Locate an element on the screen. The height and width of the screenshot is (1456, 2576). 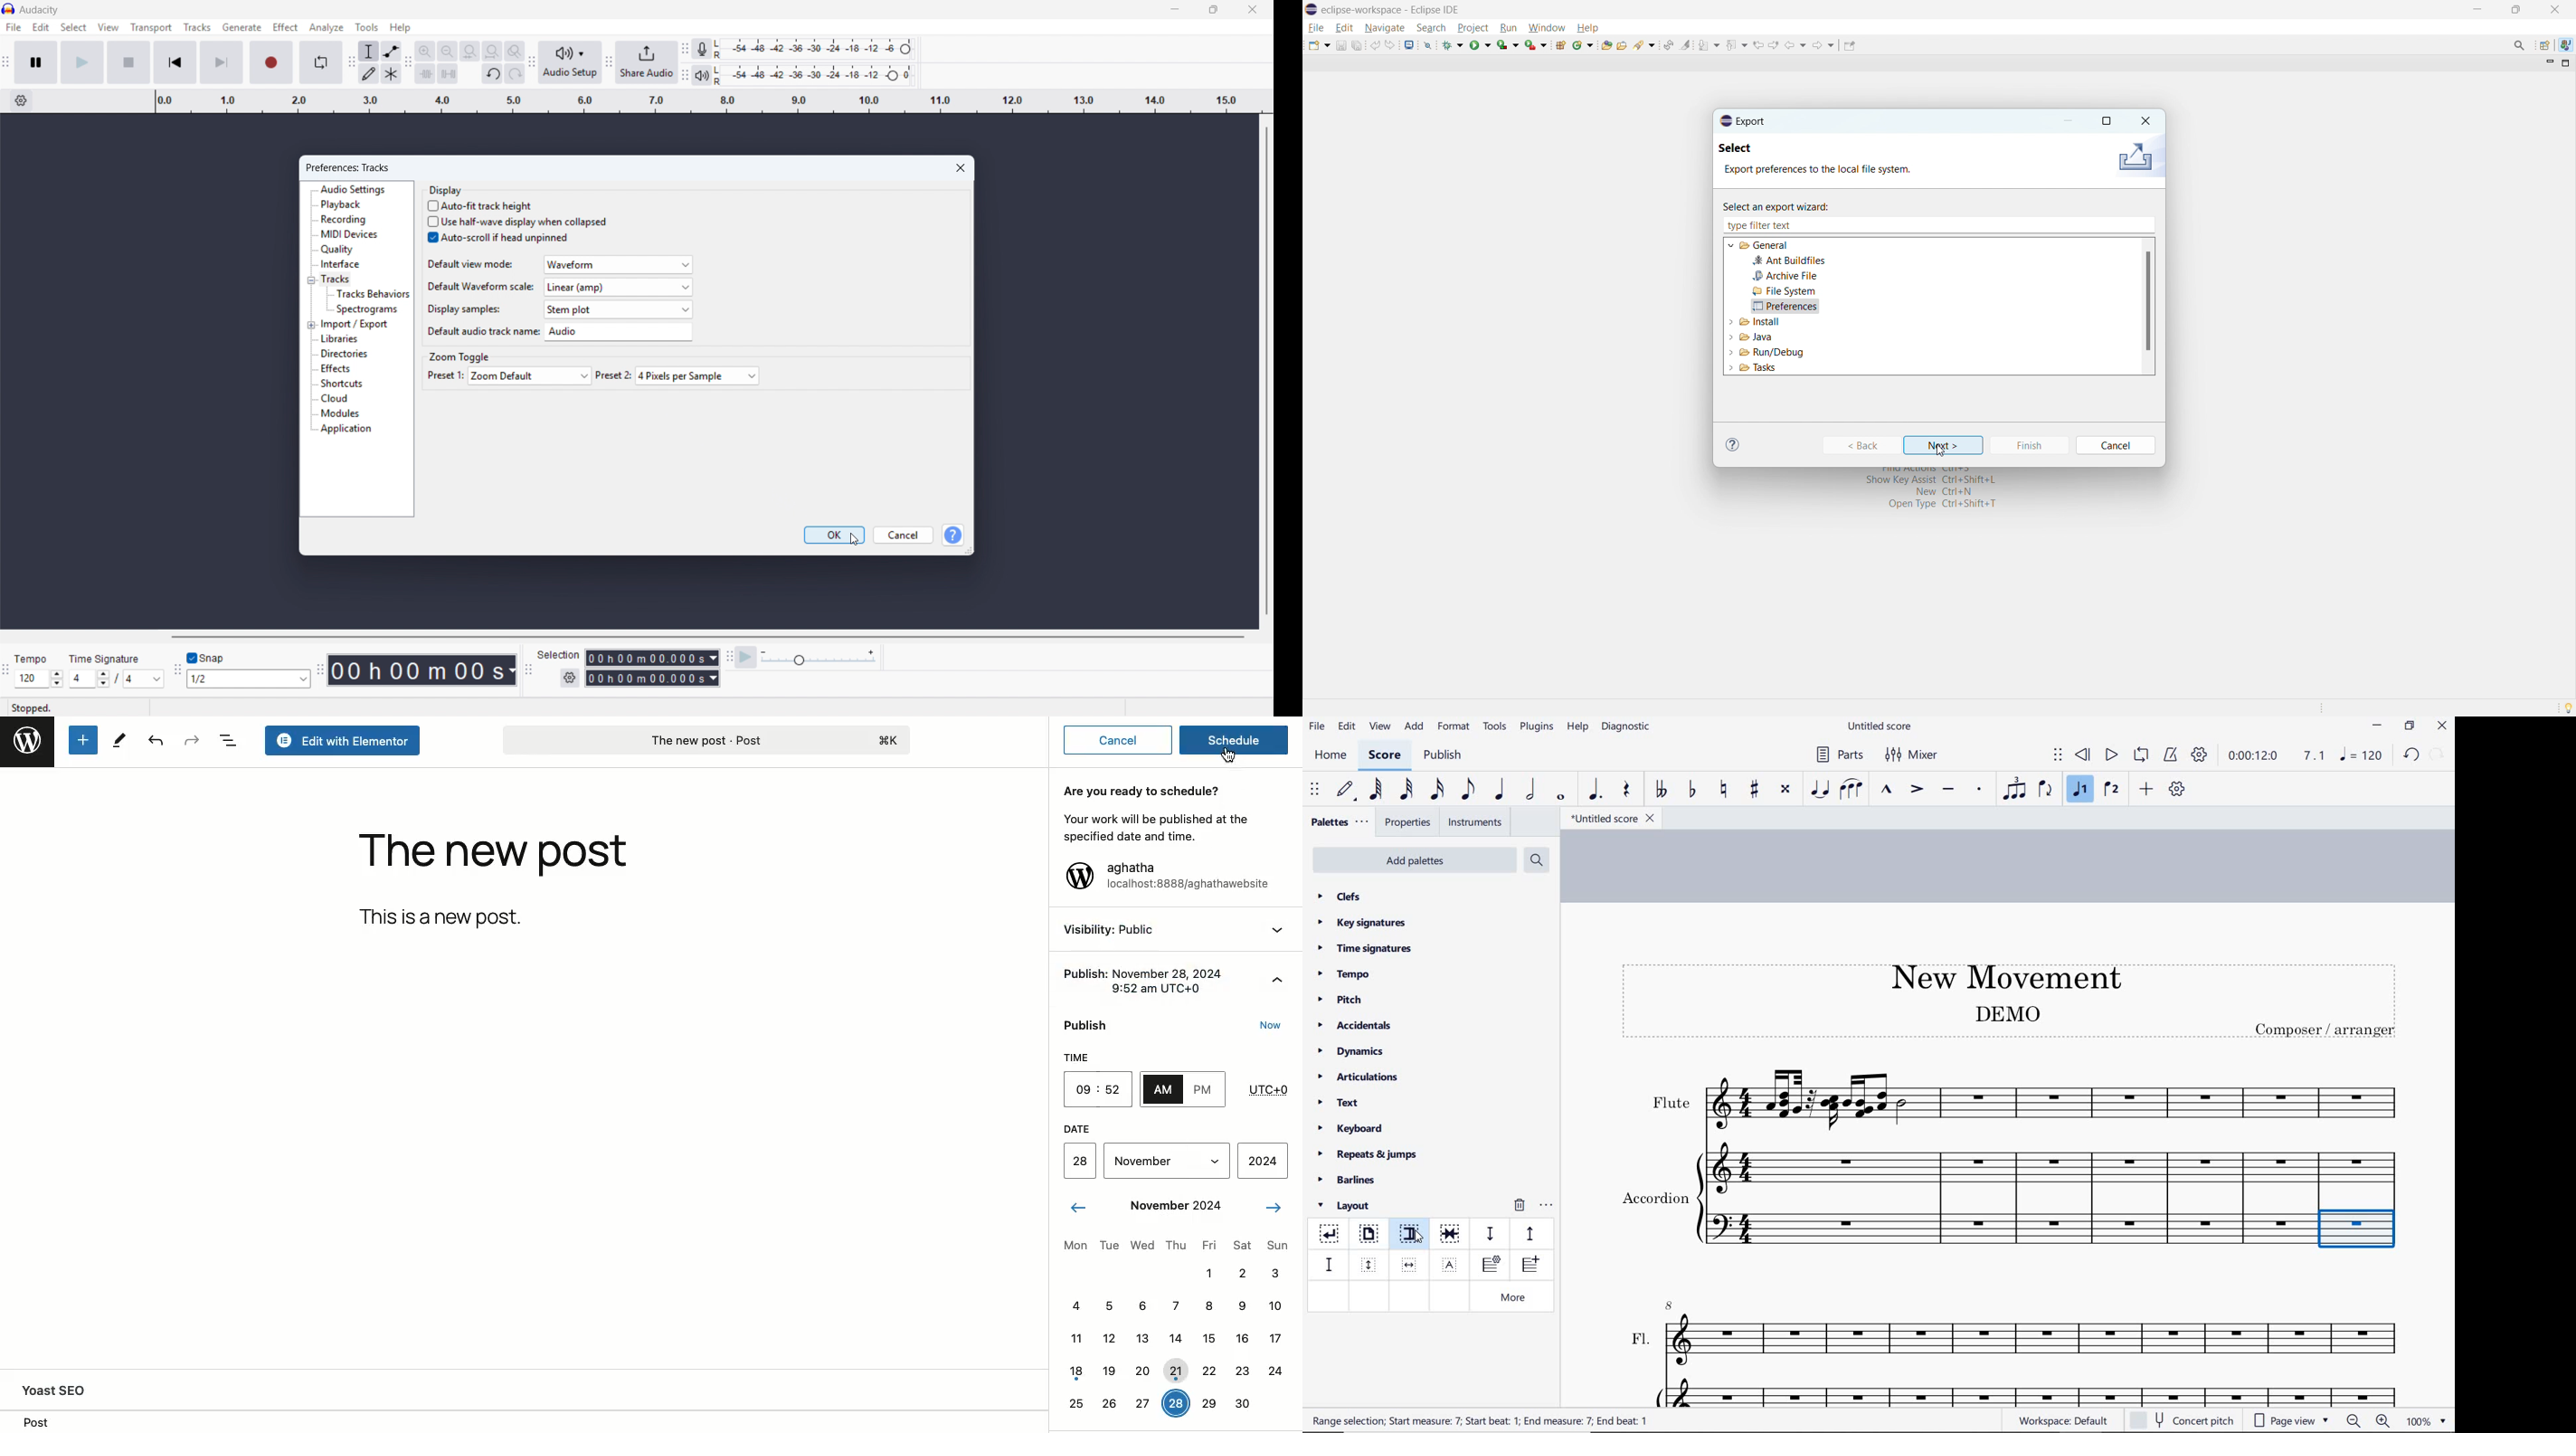
toggle snap is located at coordinates (204, 659).